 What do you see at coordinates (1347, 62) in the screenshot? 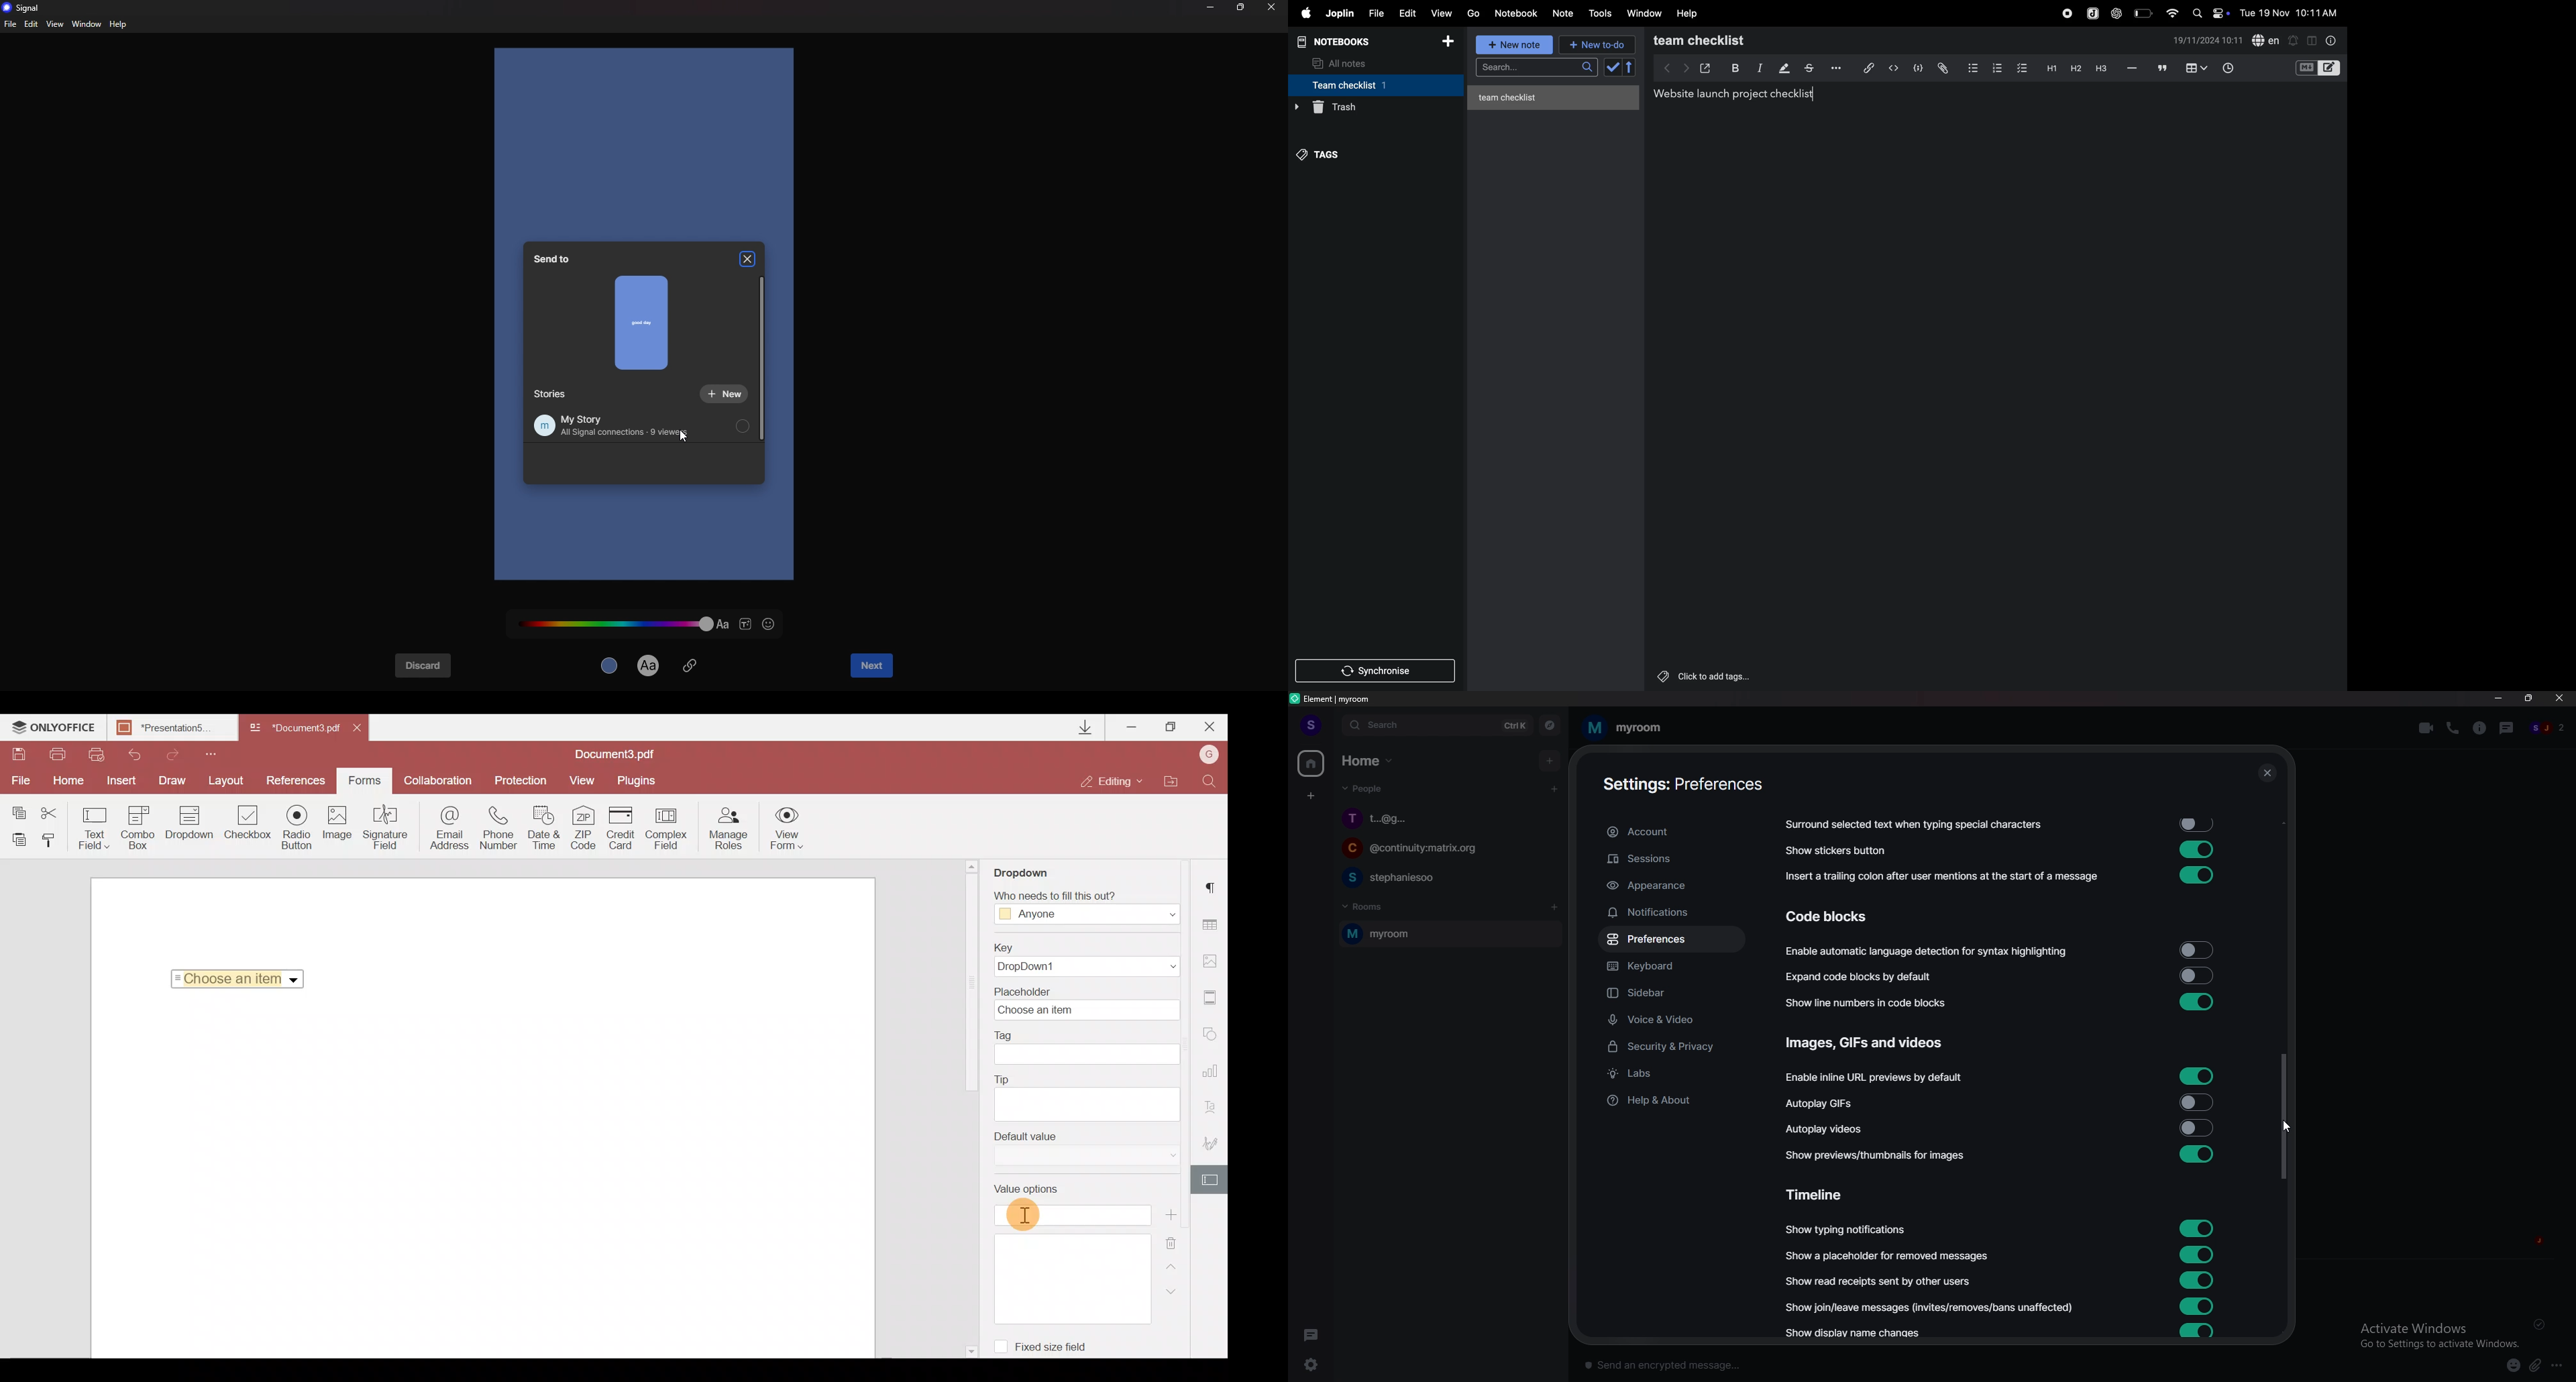
I see `all notes` at bounding box center [1347, 62].